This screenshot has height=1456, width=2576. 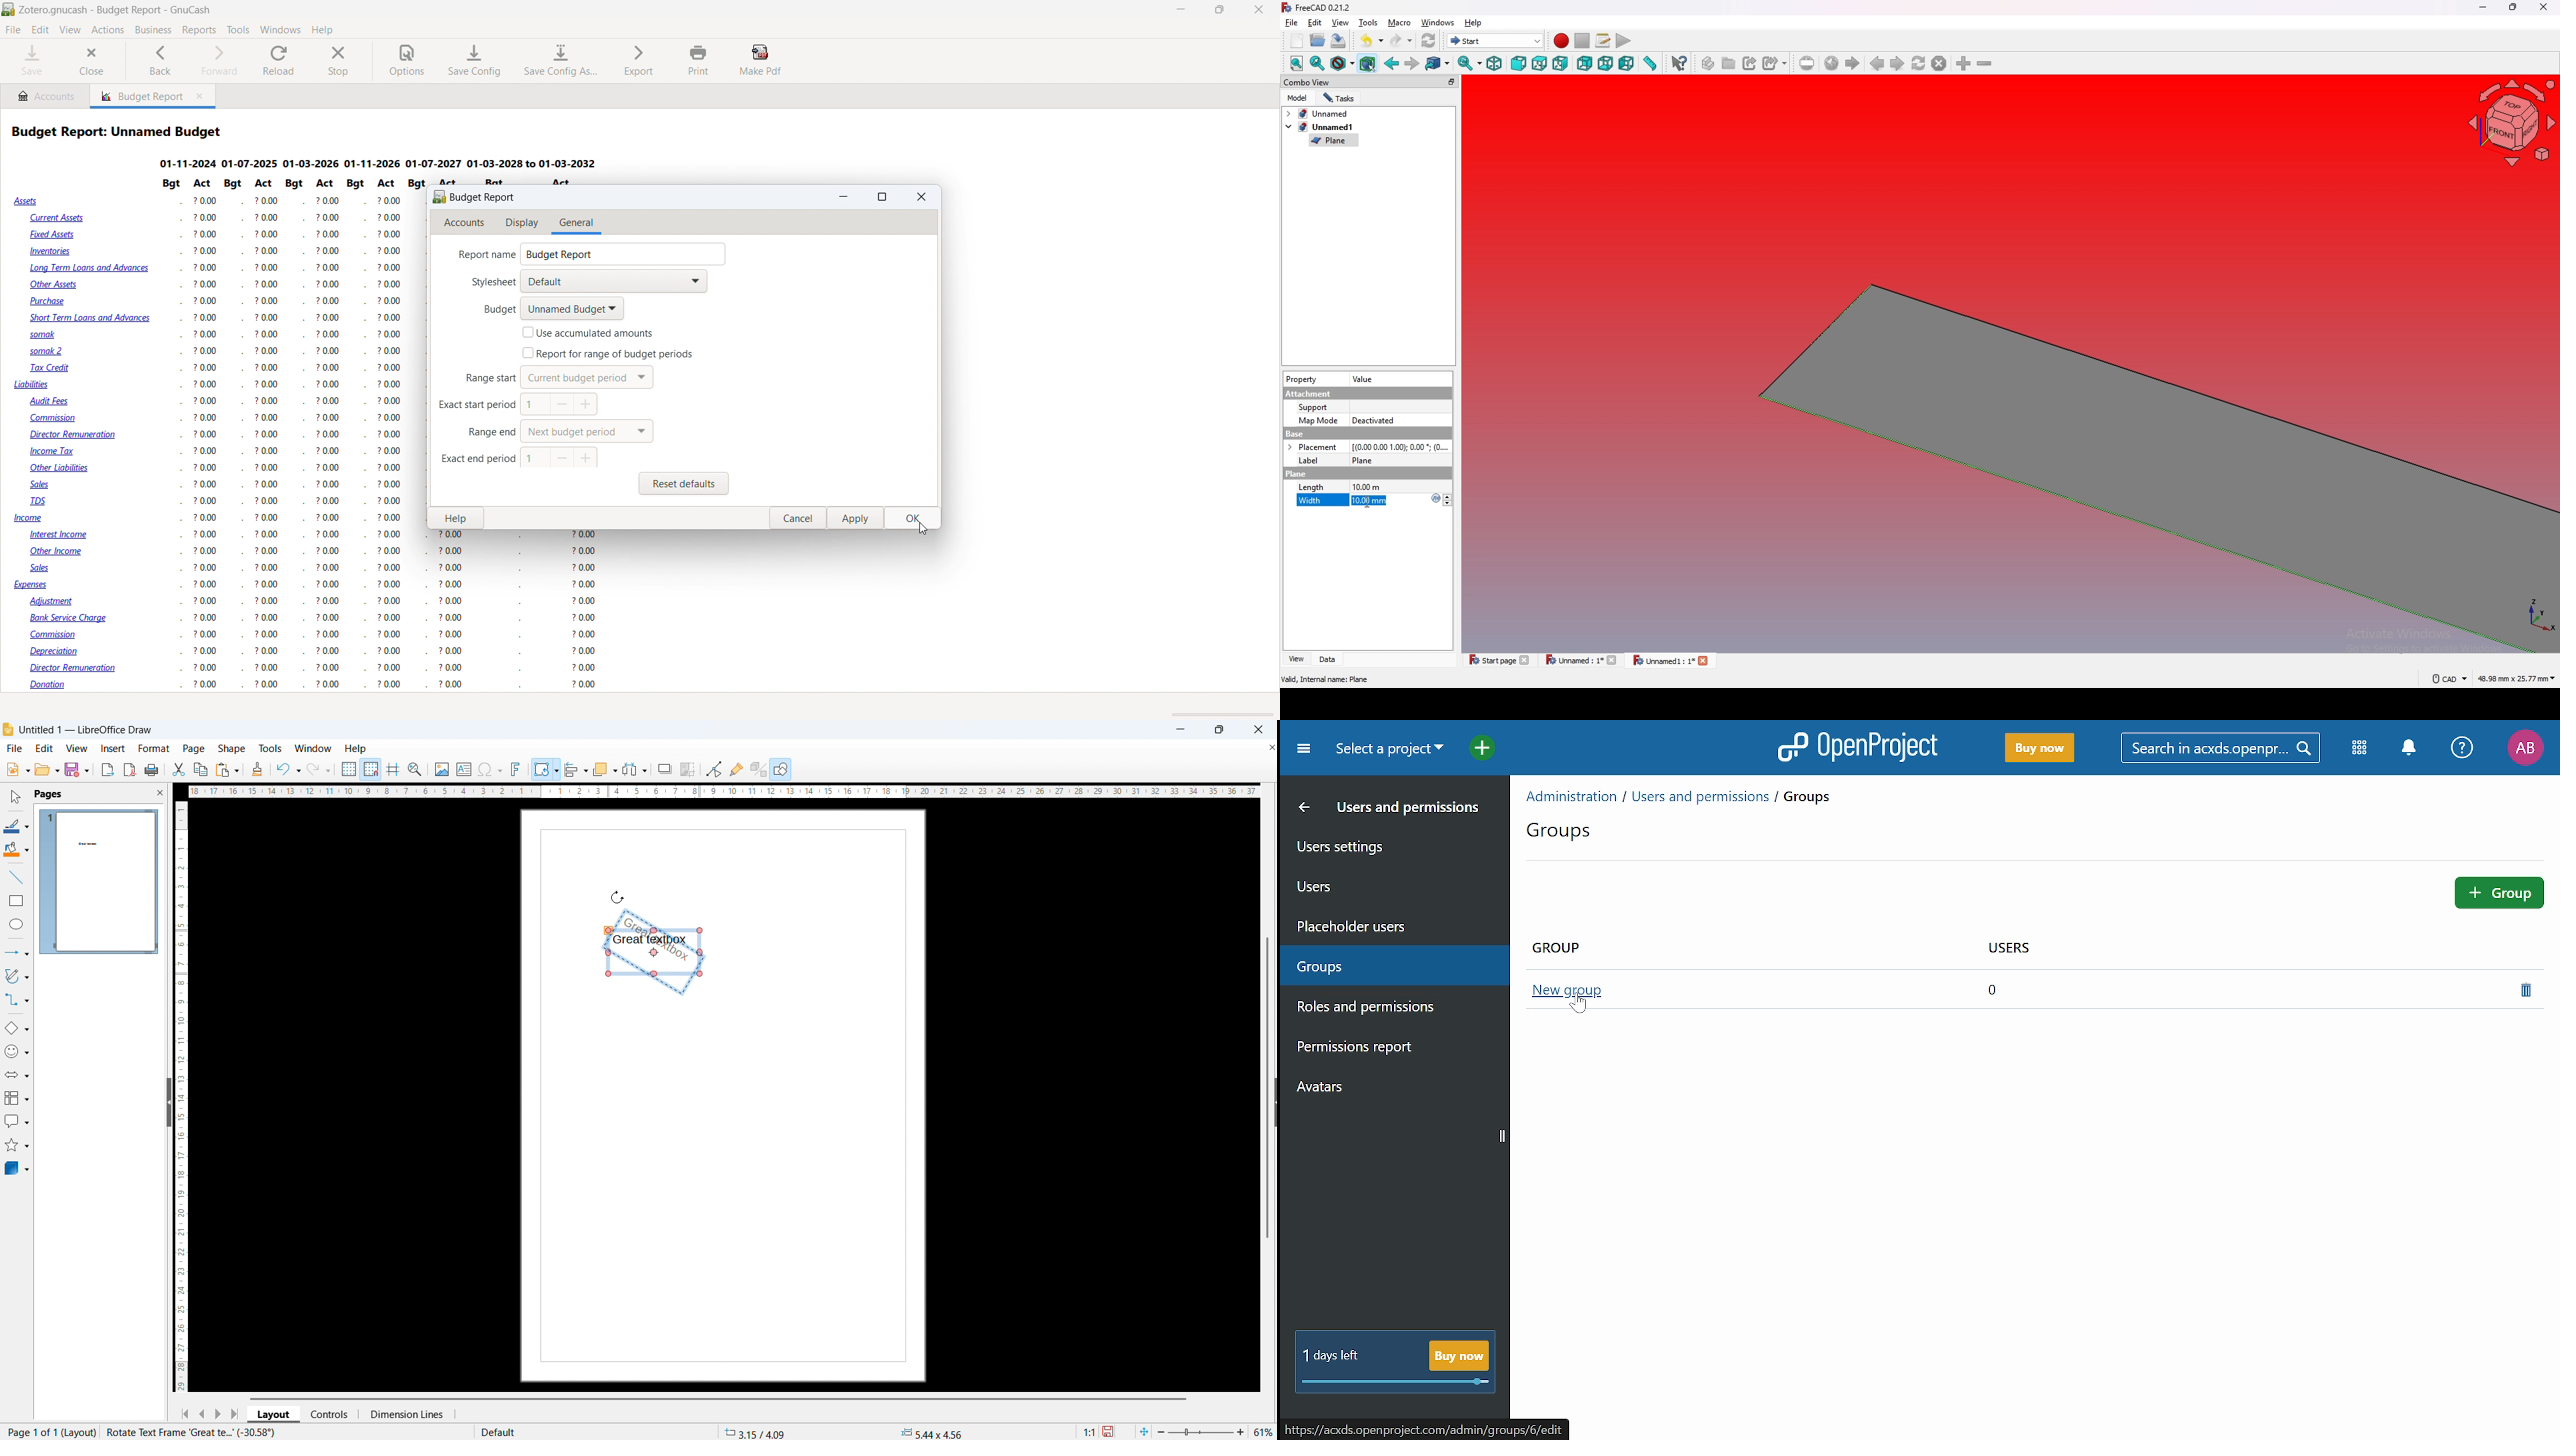 What do you see at coordinates (546, 769) in the screenshot?
I see `transformation` at bounding box center [546, 769].